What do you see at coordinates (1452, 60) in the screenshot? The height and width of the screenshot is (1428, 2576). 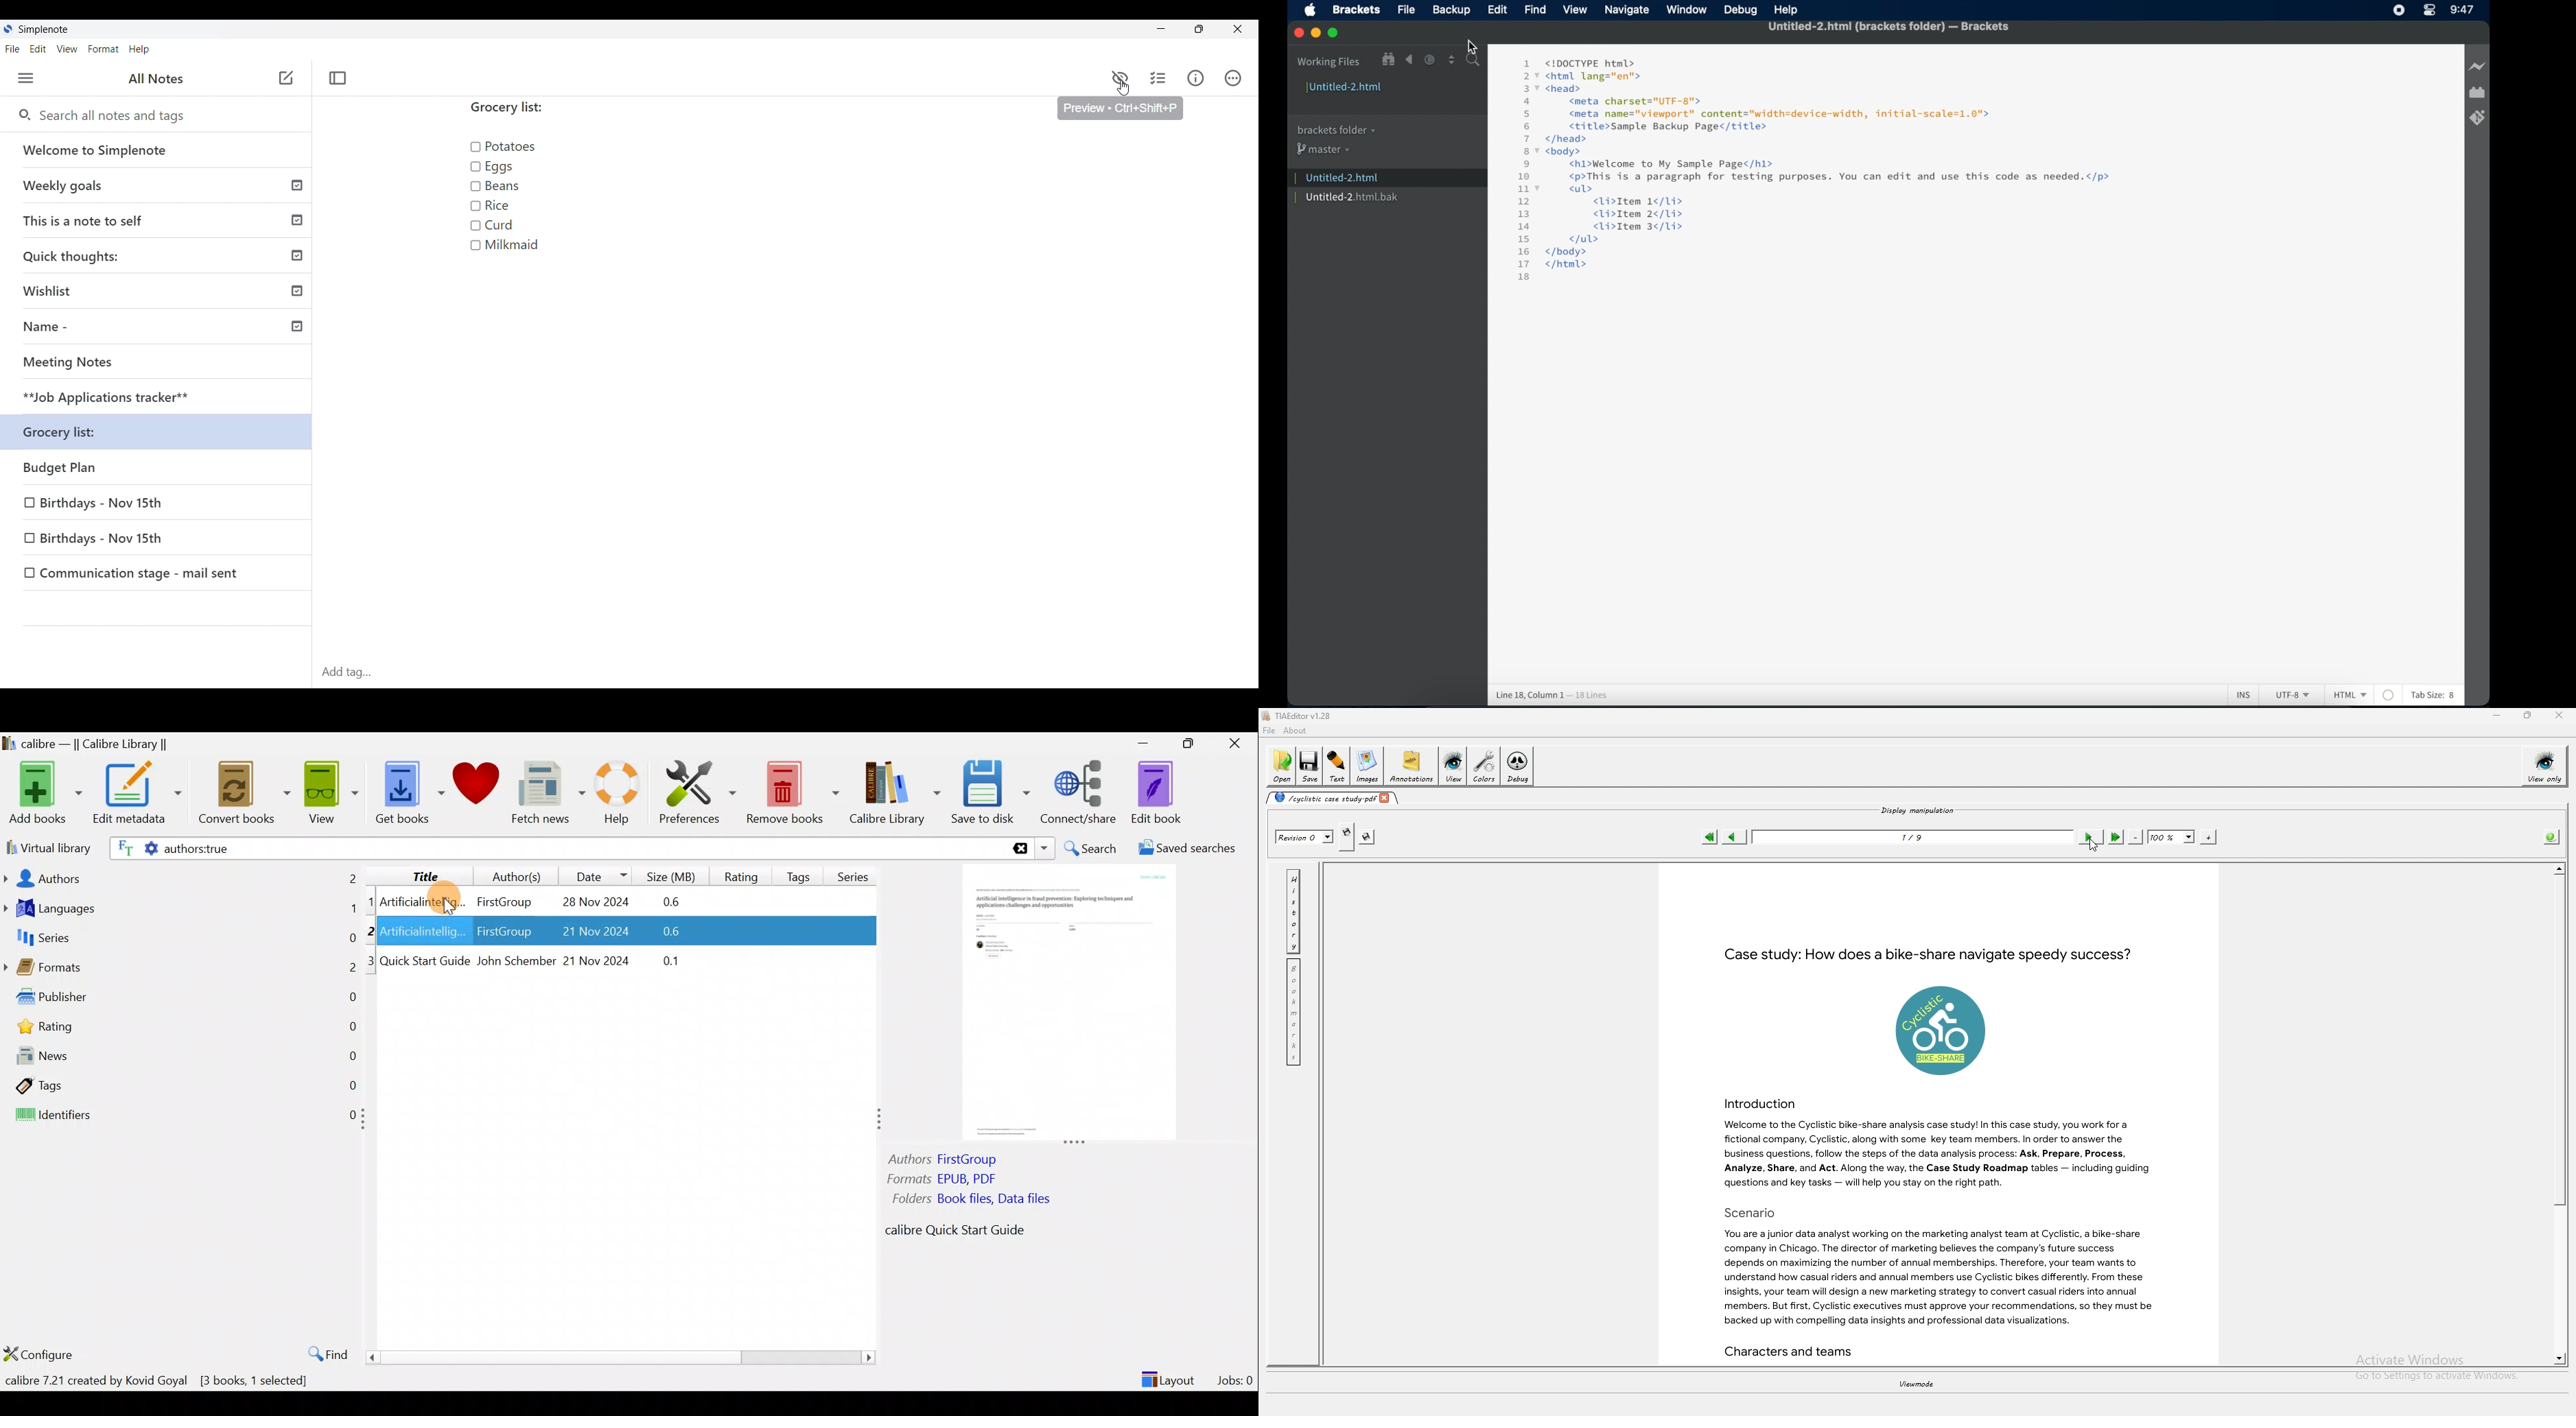 I see `split editor vertical or horizontal` at bounding box center [1452, 60].